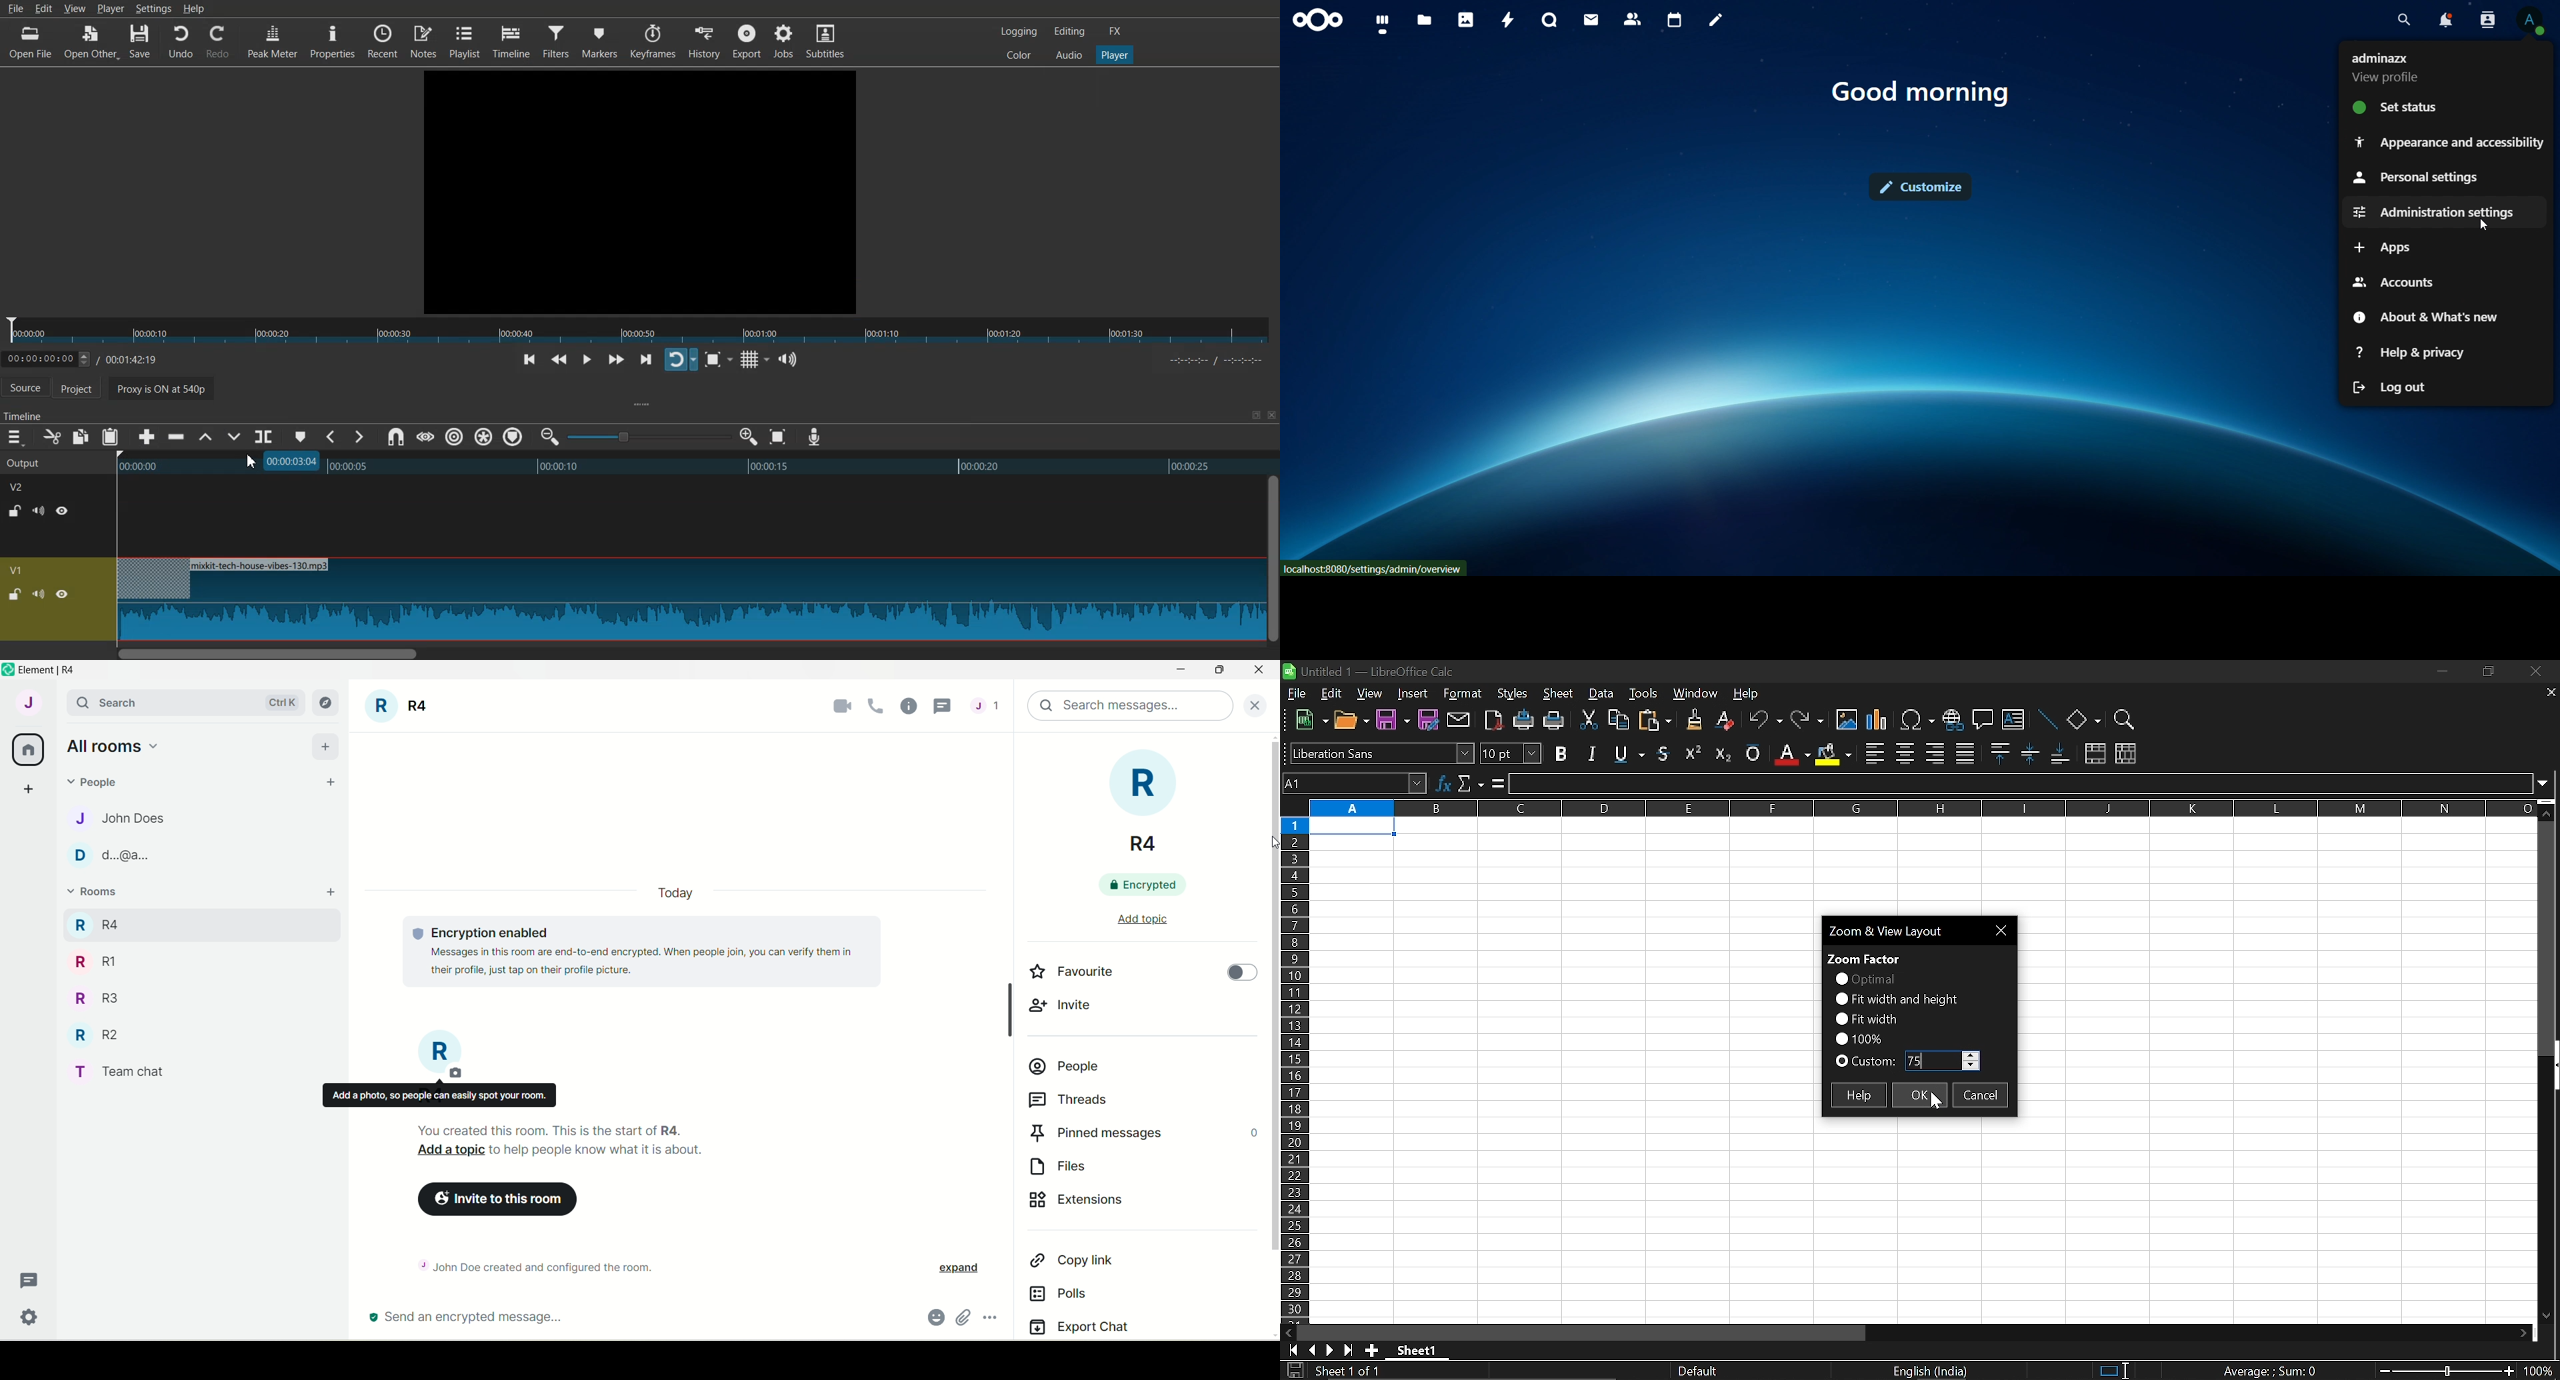  What do you see at coordinates (1563, 753) in the screenshot?
I see `bold` at bounding box center [1563, 753].